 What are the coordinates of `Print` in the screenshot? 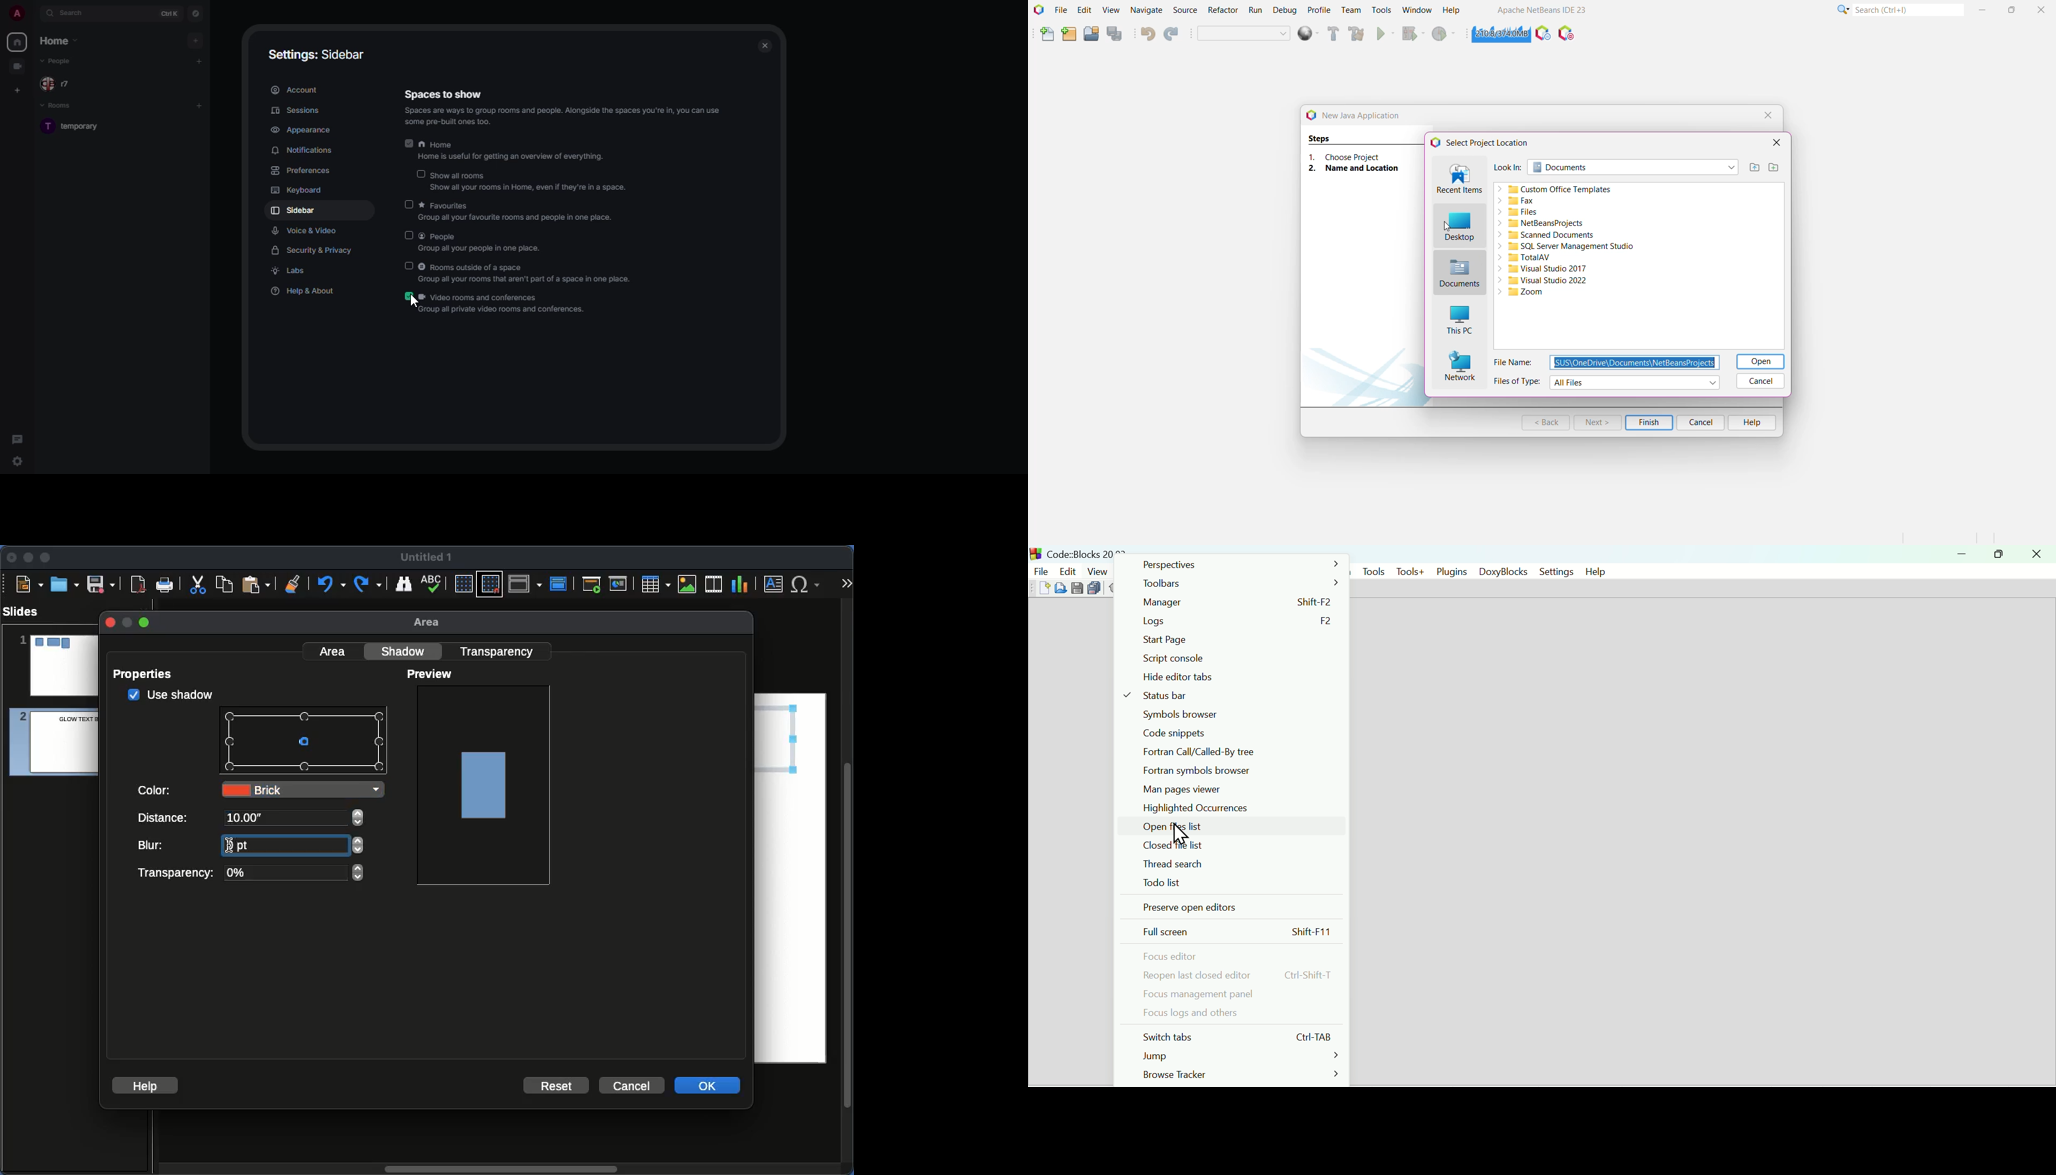 It's located at (165, 586).